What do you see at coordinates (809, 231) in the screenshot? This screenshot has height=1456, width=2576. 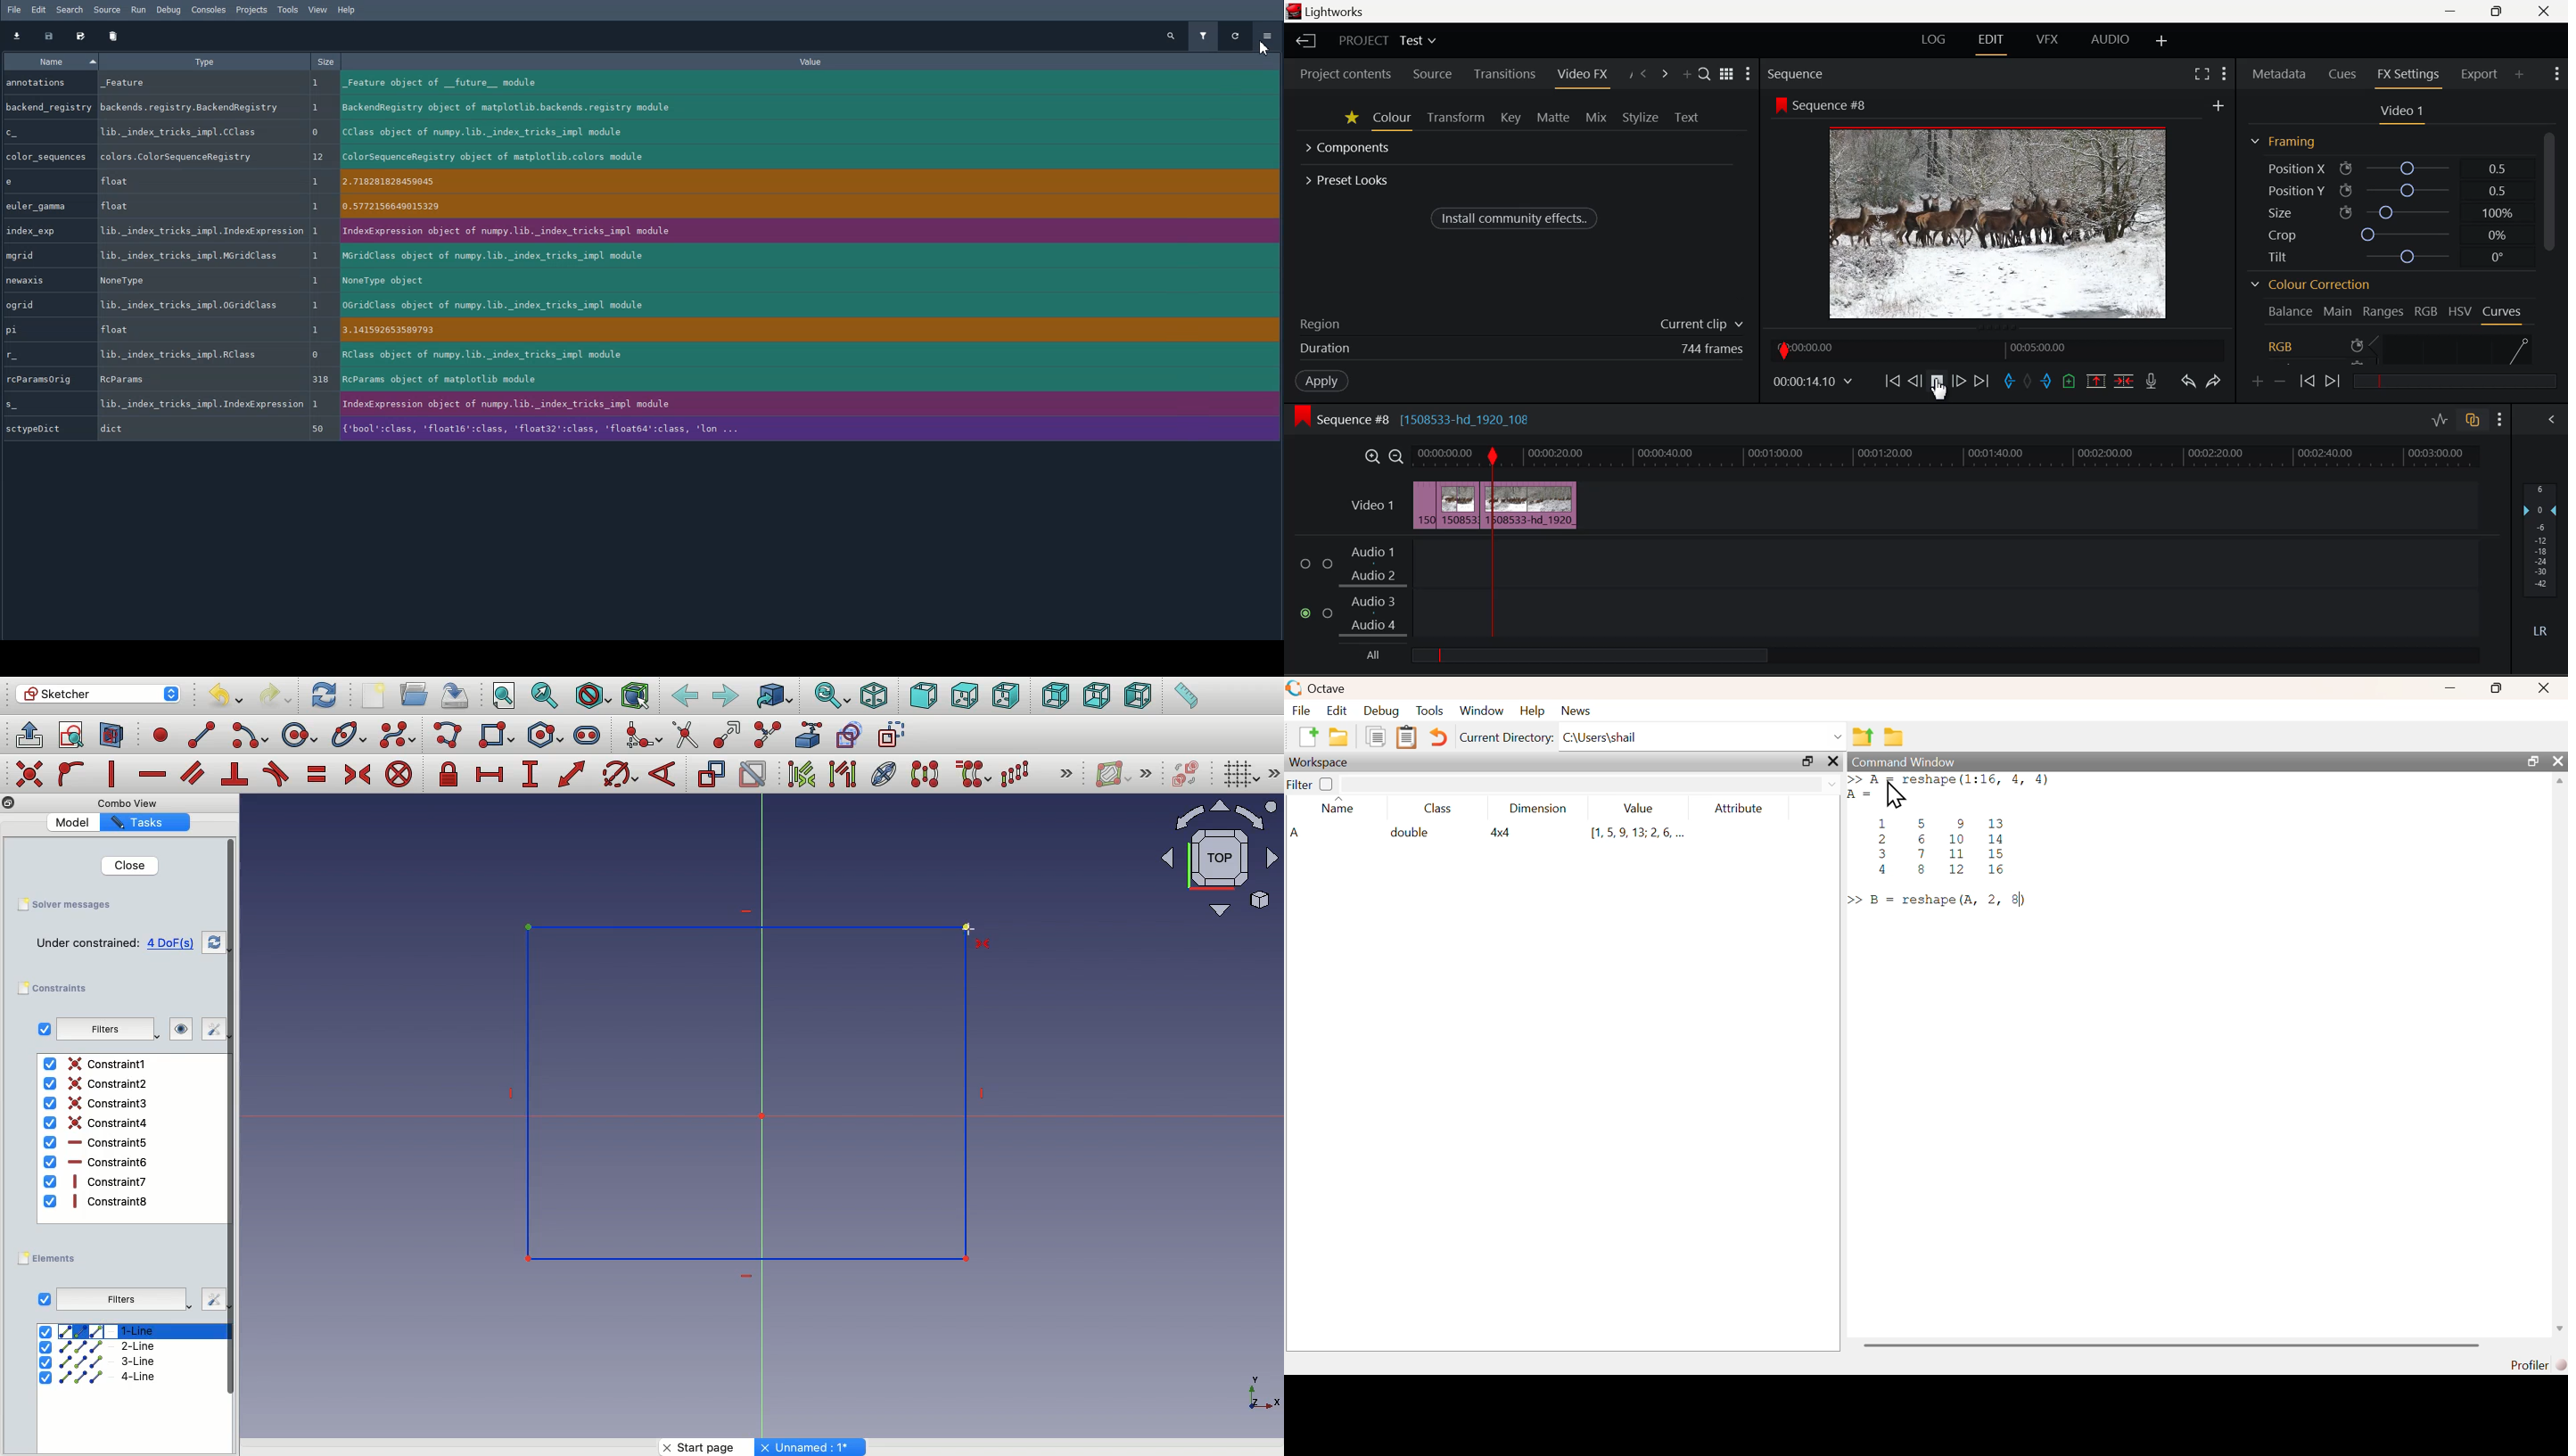 I see `IndexExpression object of numpy.lib._index_tricks_impl module` at bounding box center [809, 231].